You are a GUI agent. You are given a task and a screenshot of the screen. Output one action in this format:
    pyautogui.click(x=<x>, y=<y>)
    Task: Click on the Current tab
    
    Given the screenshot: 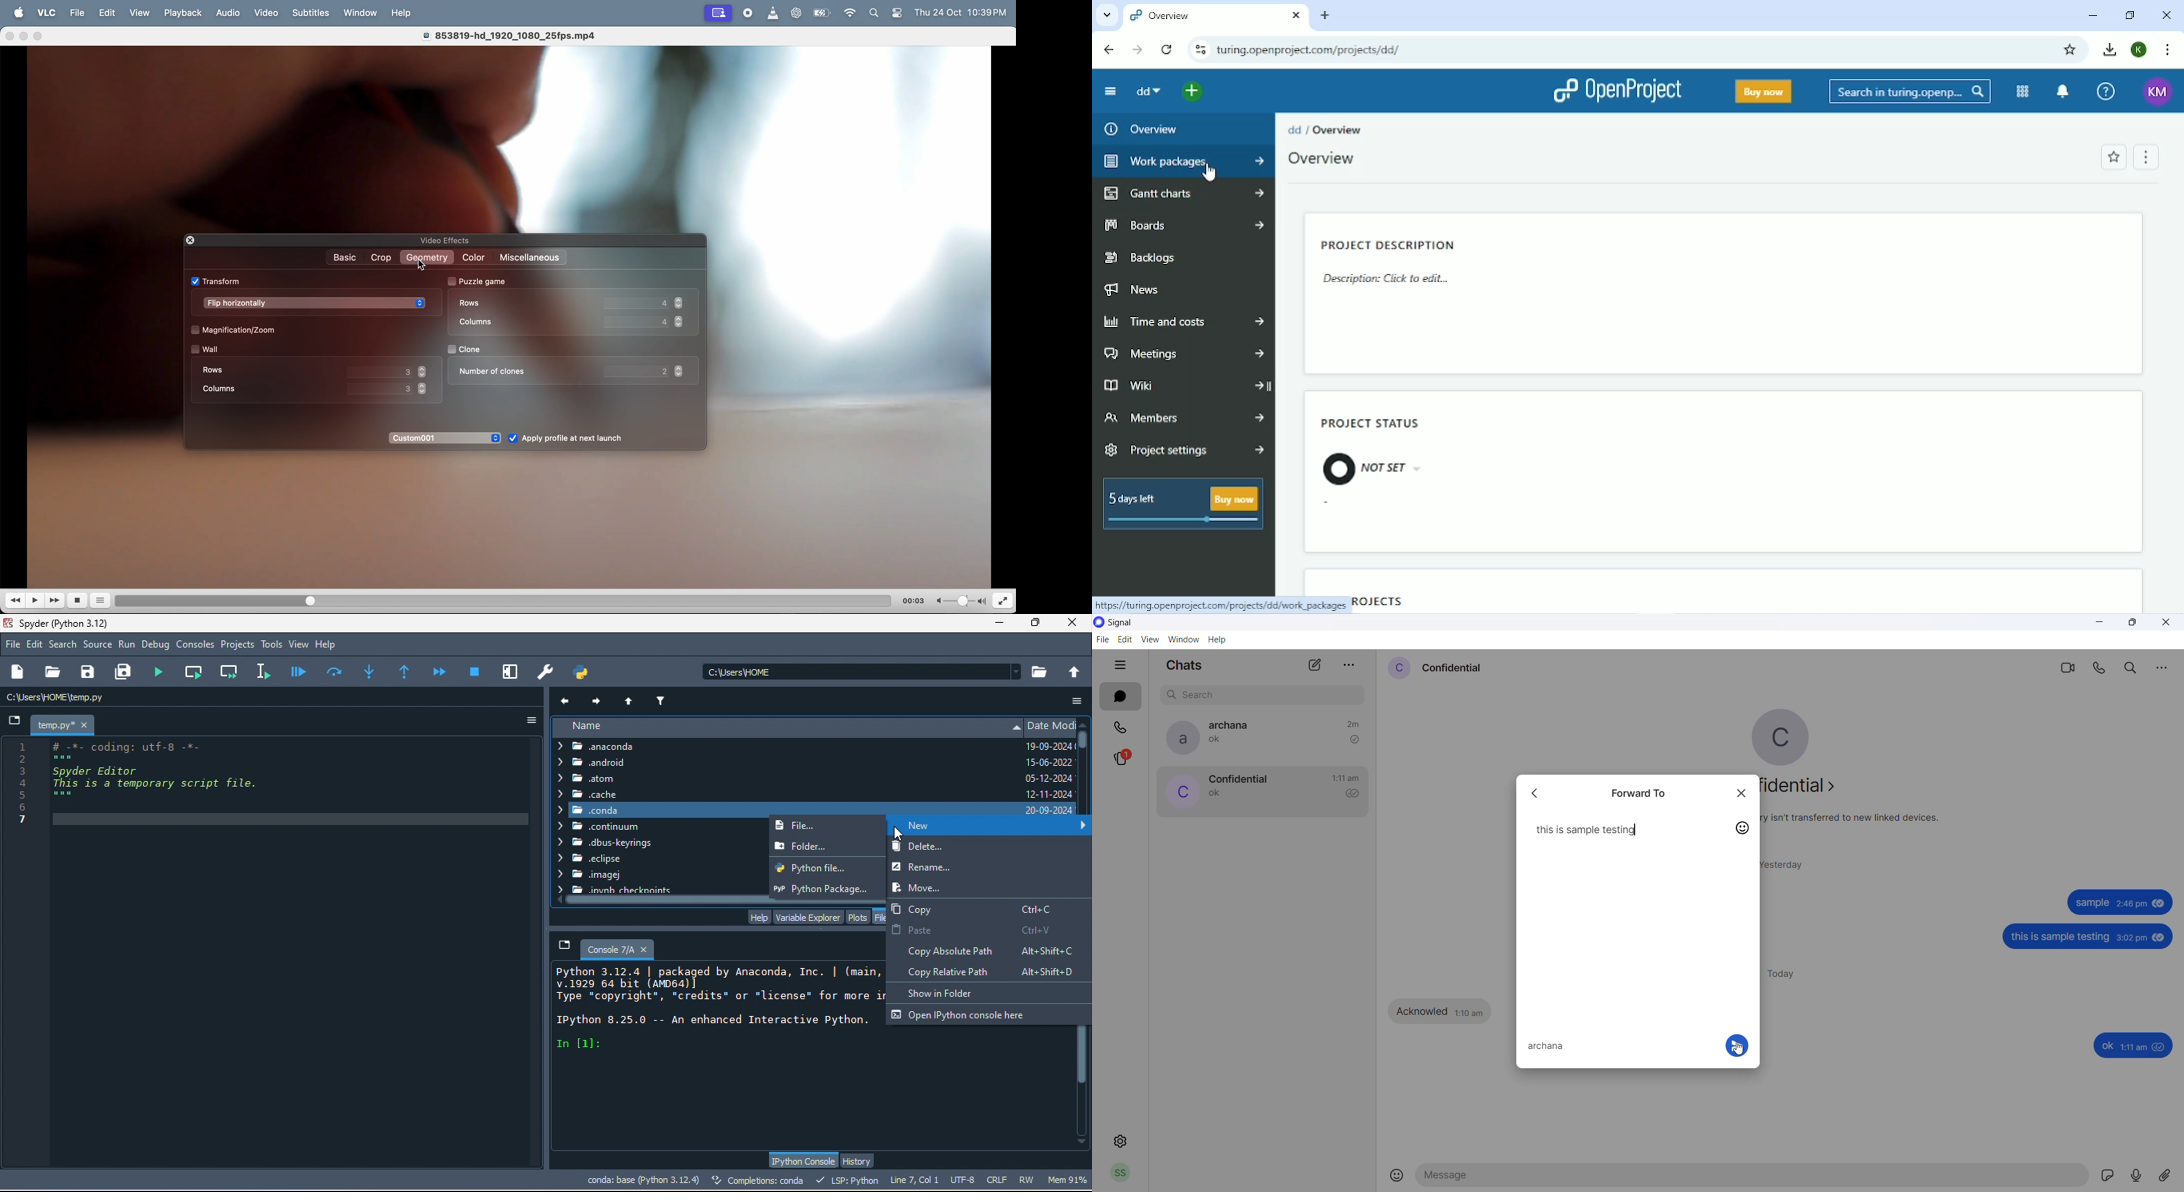 What is the action you would take?
    pyautogui.click(x=1216, y=15)
    